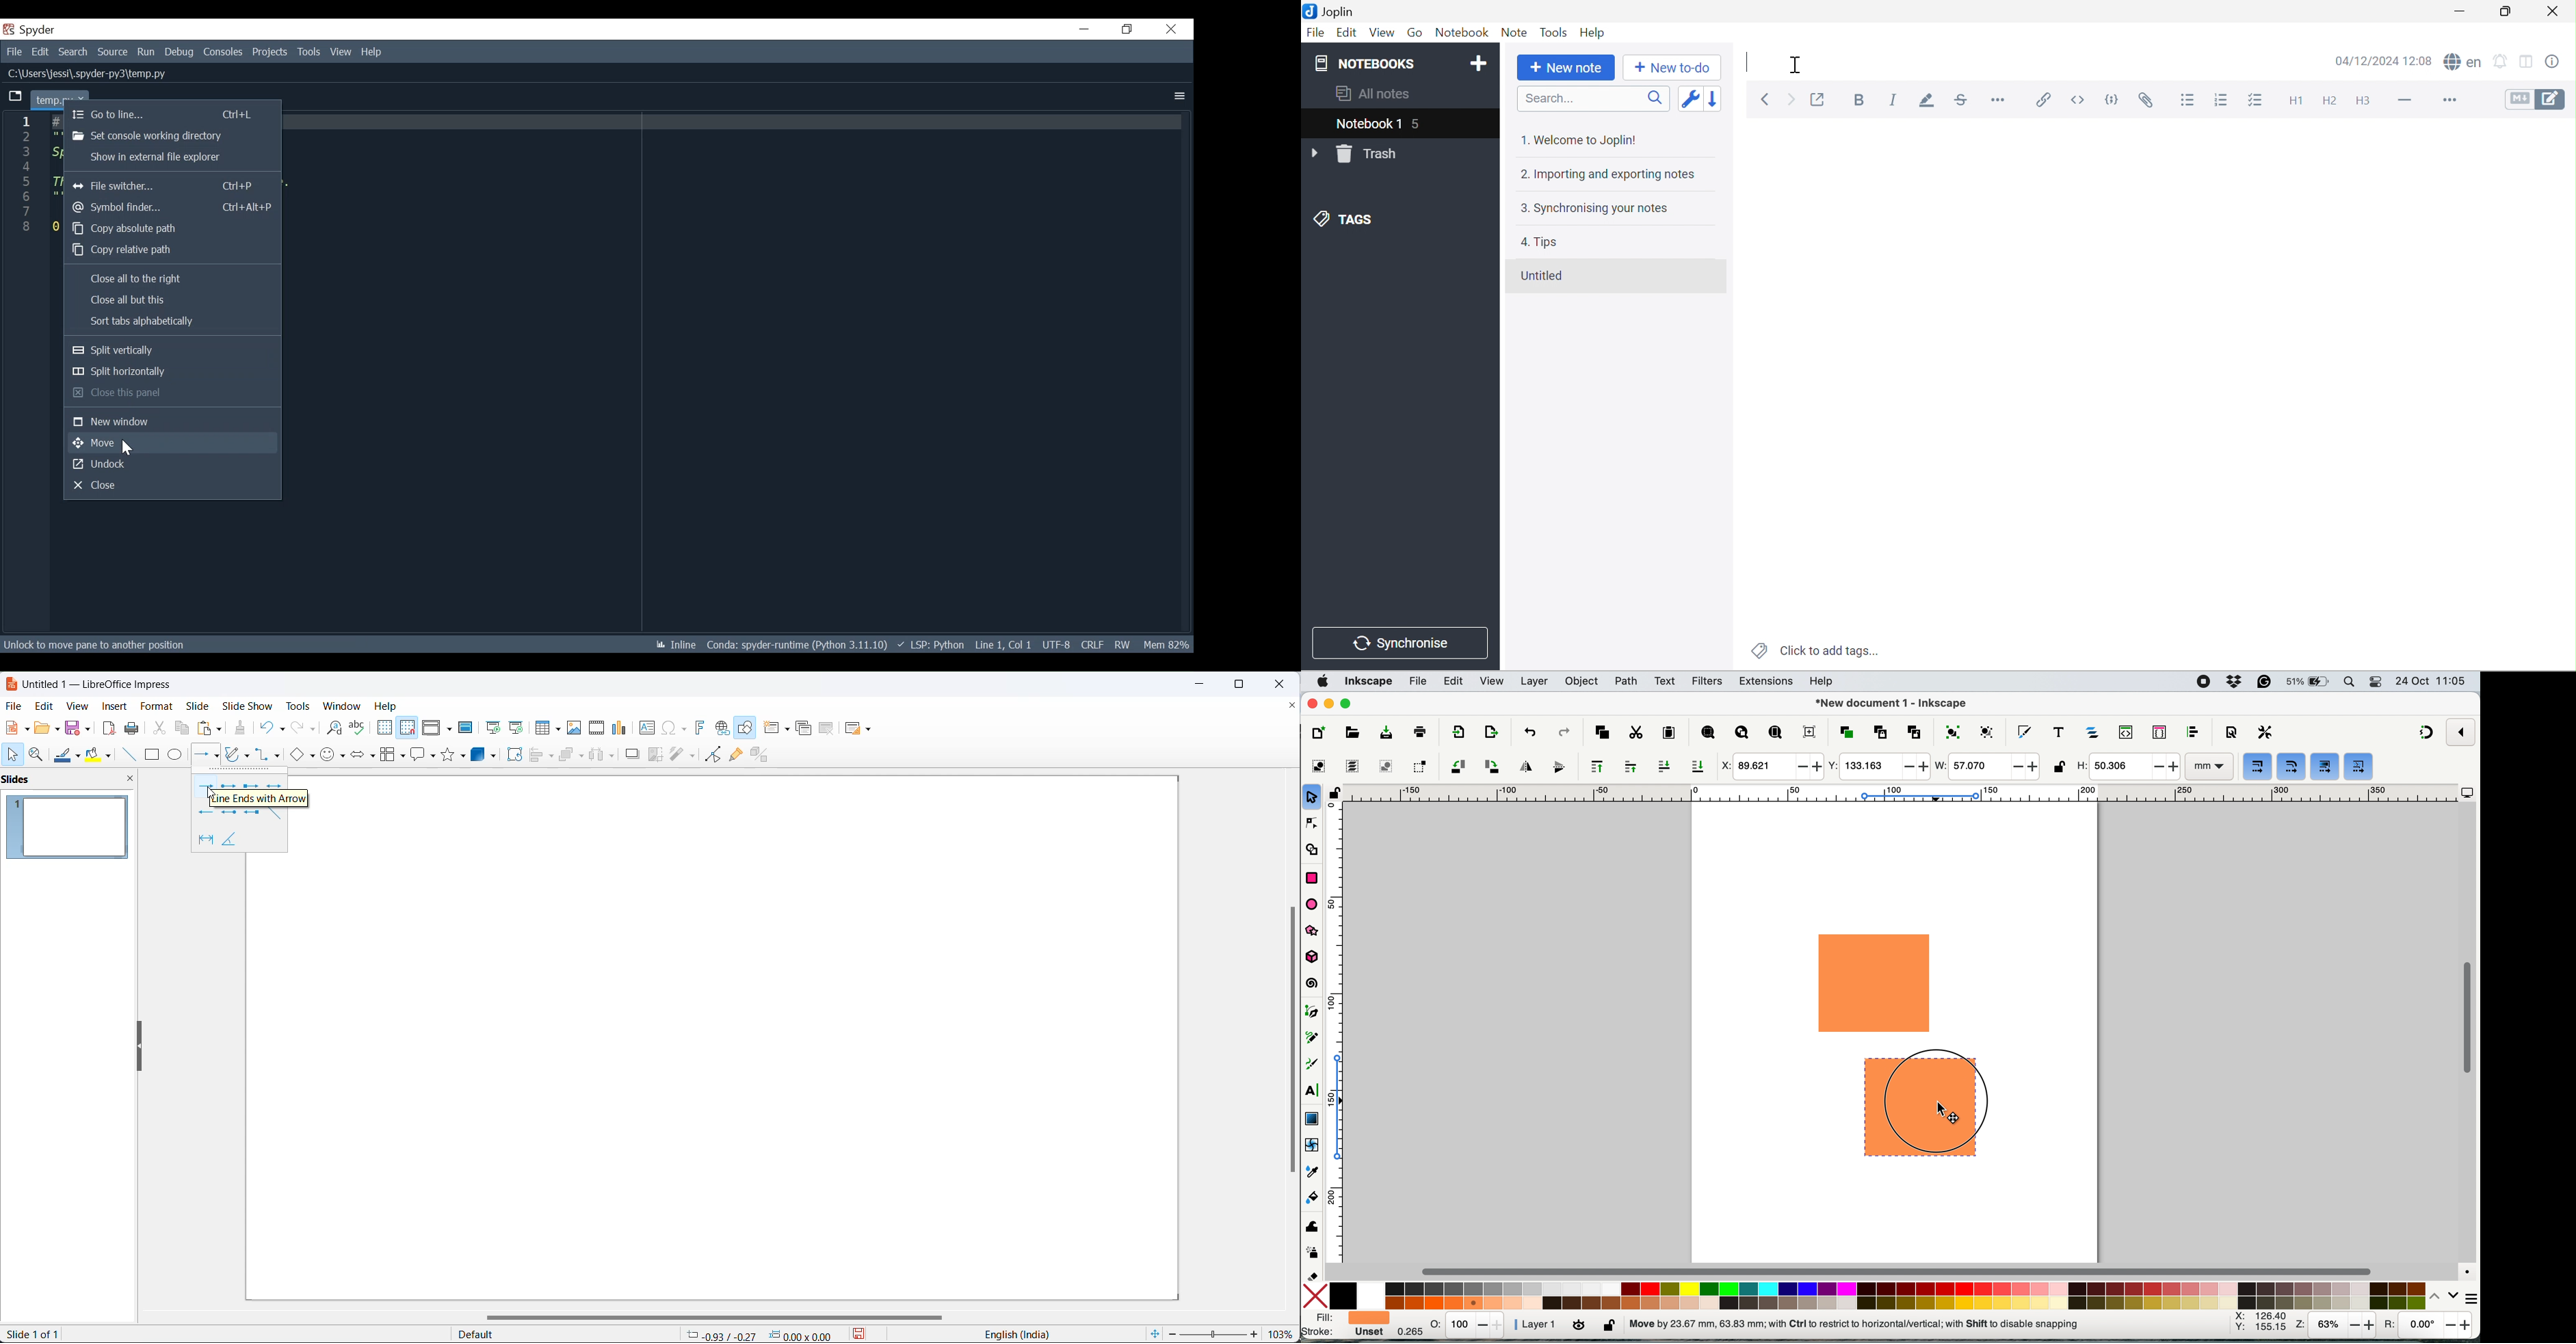  Describe the element at coordinates (1317, 1295) in the screenshot. I see `no fill` at that location.